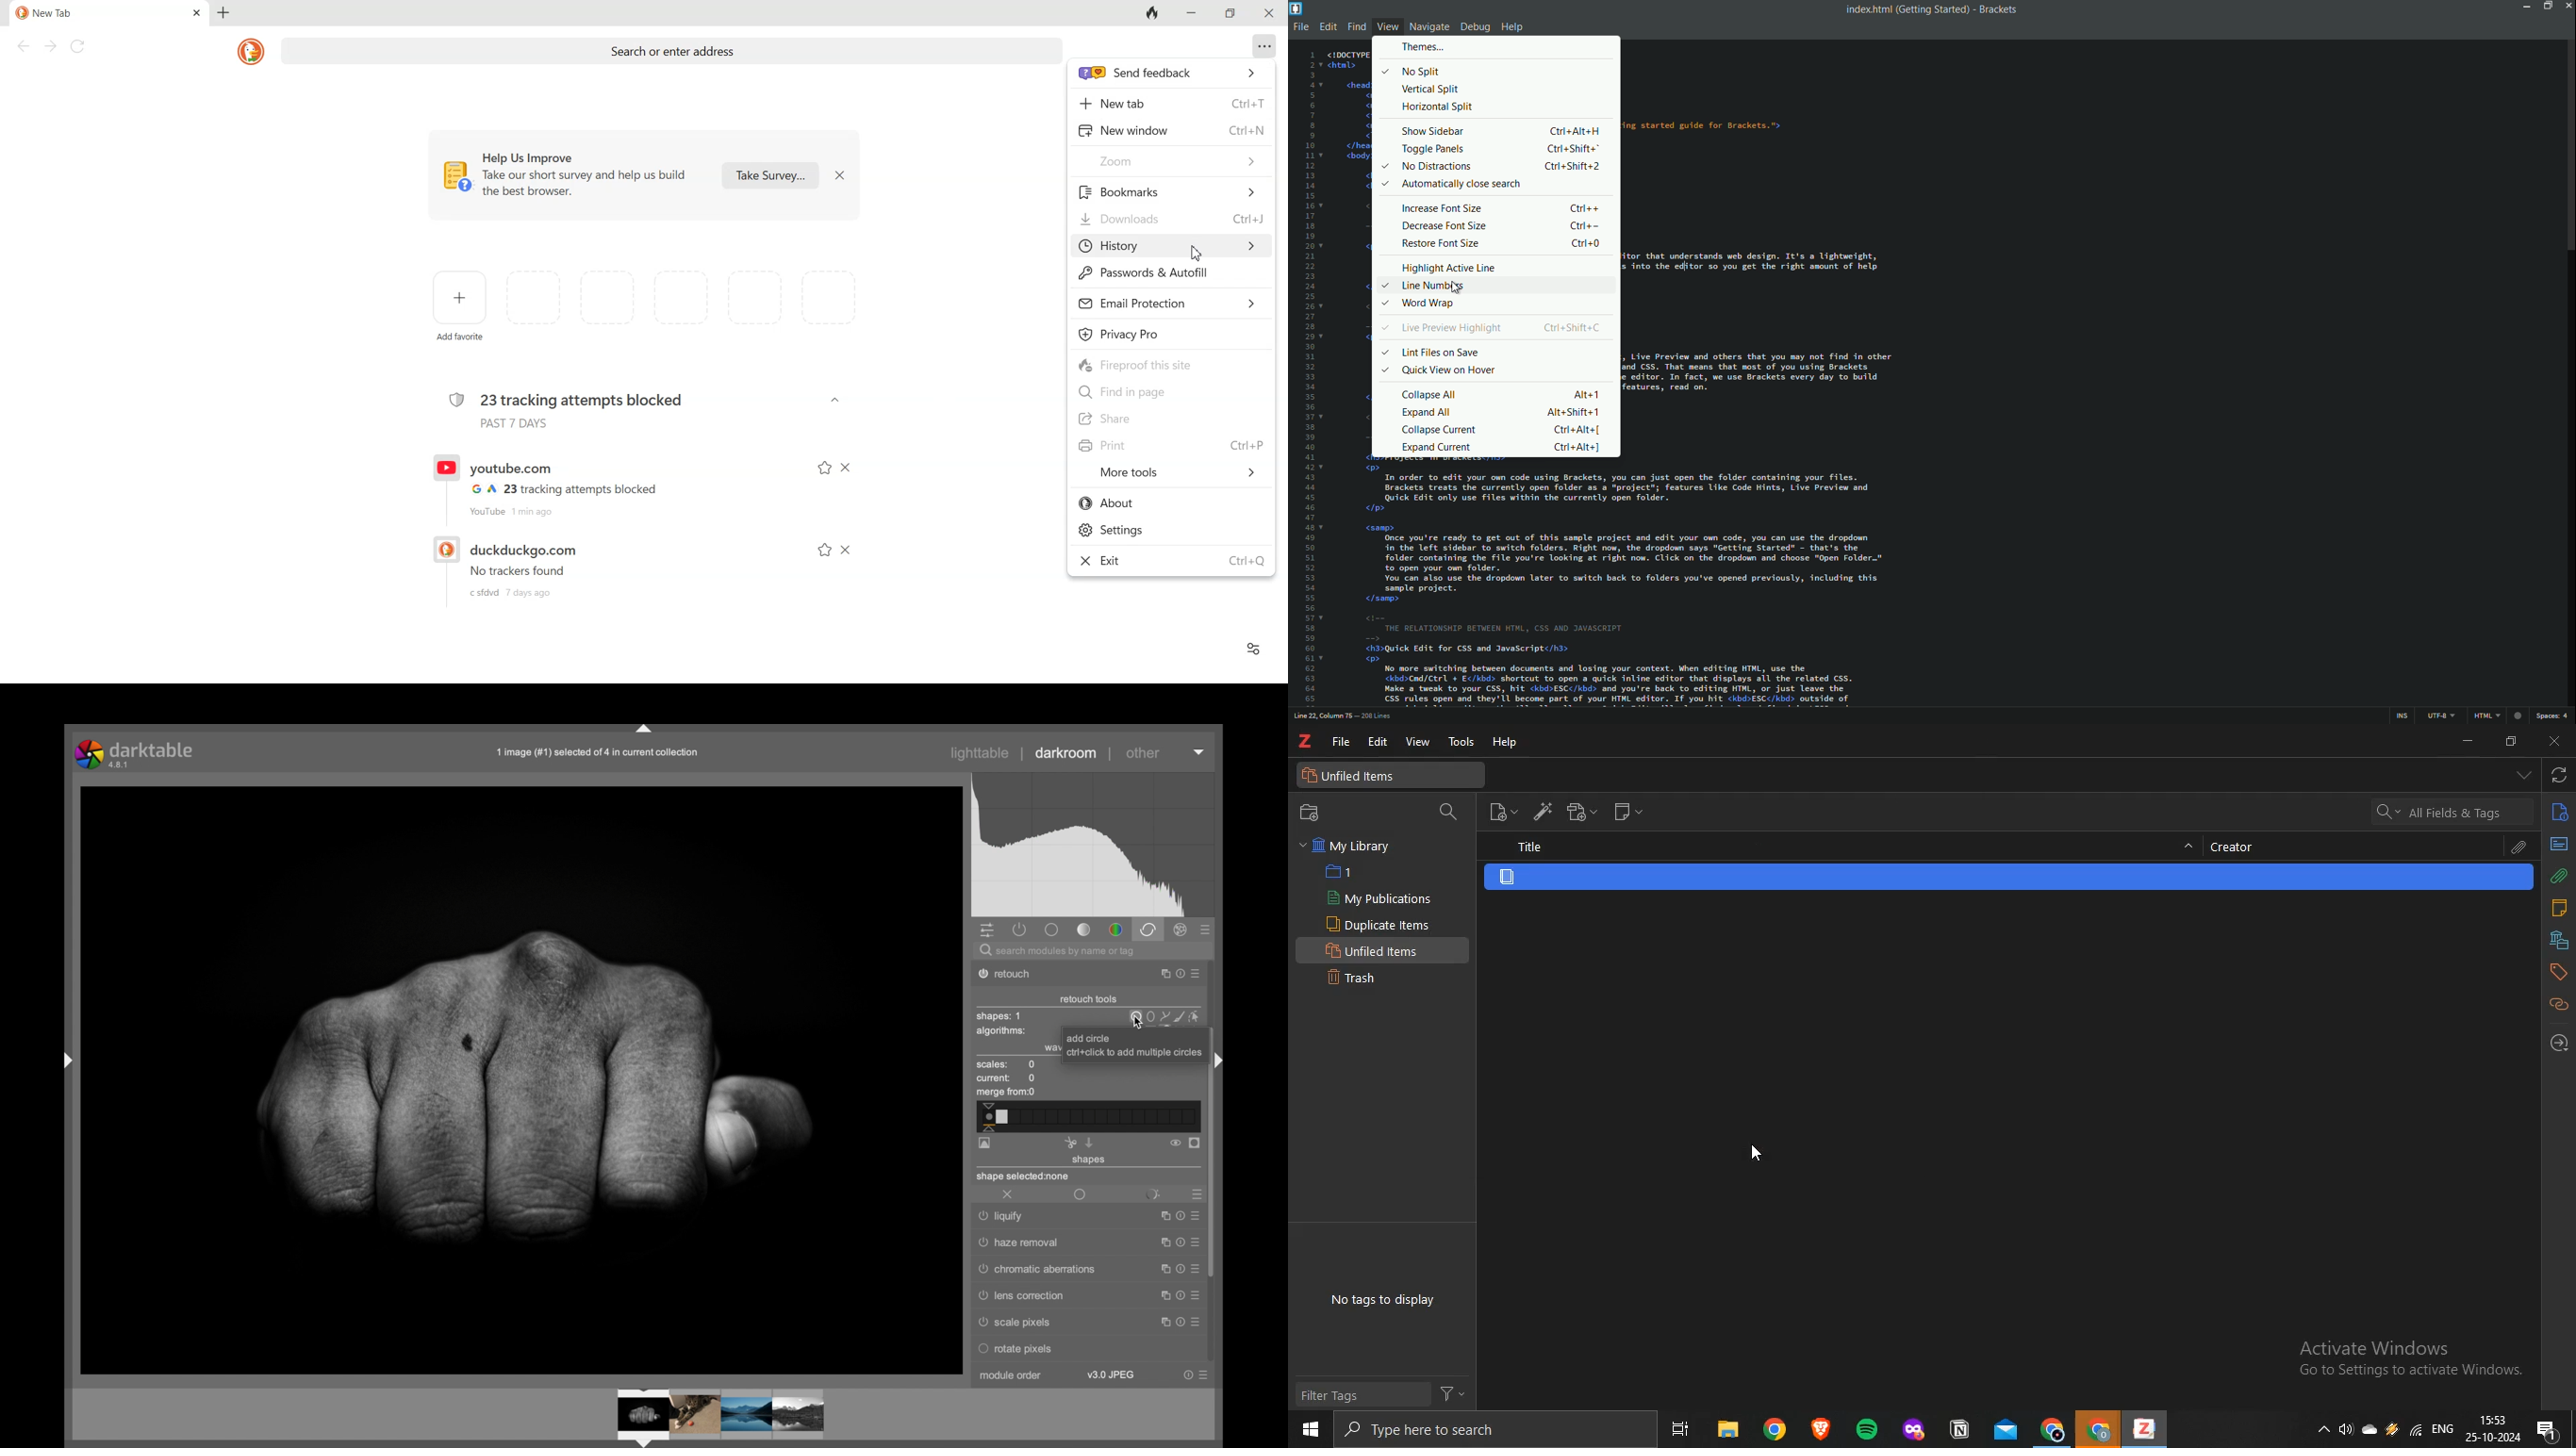  I want to click on display mask, so click(1196, 1144).